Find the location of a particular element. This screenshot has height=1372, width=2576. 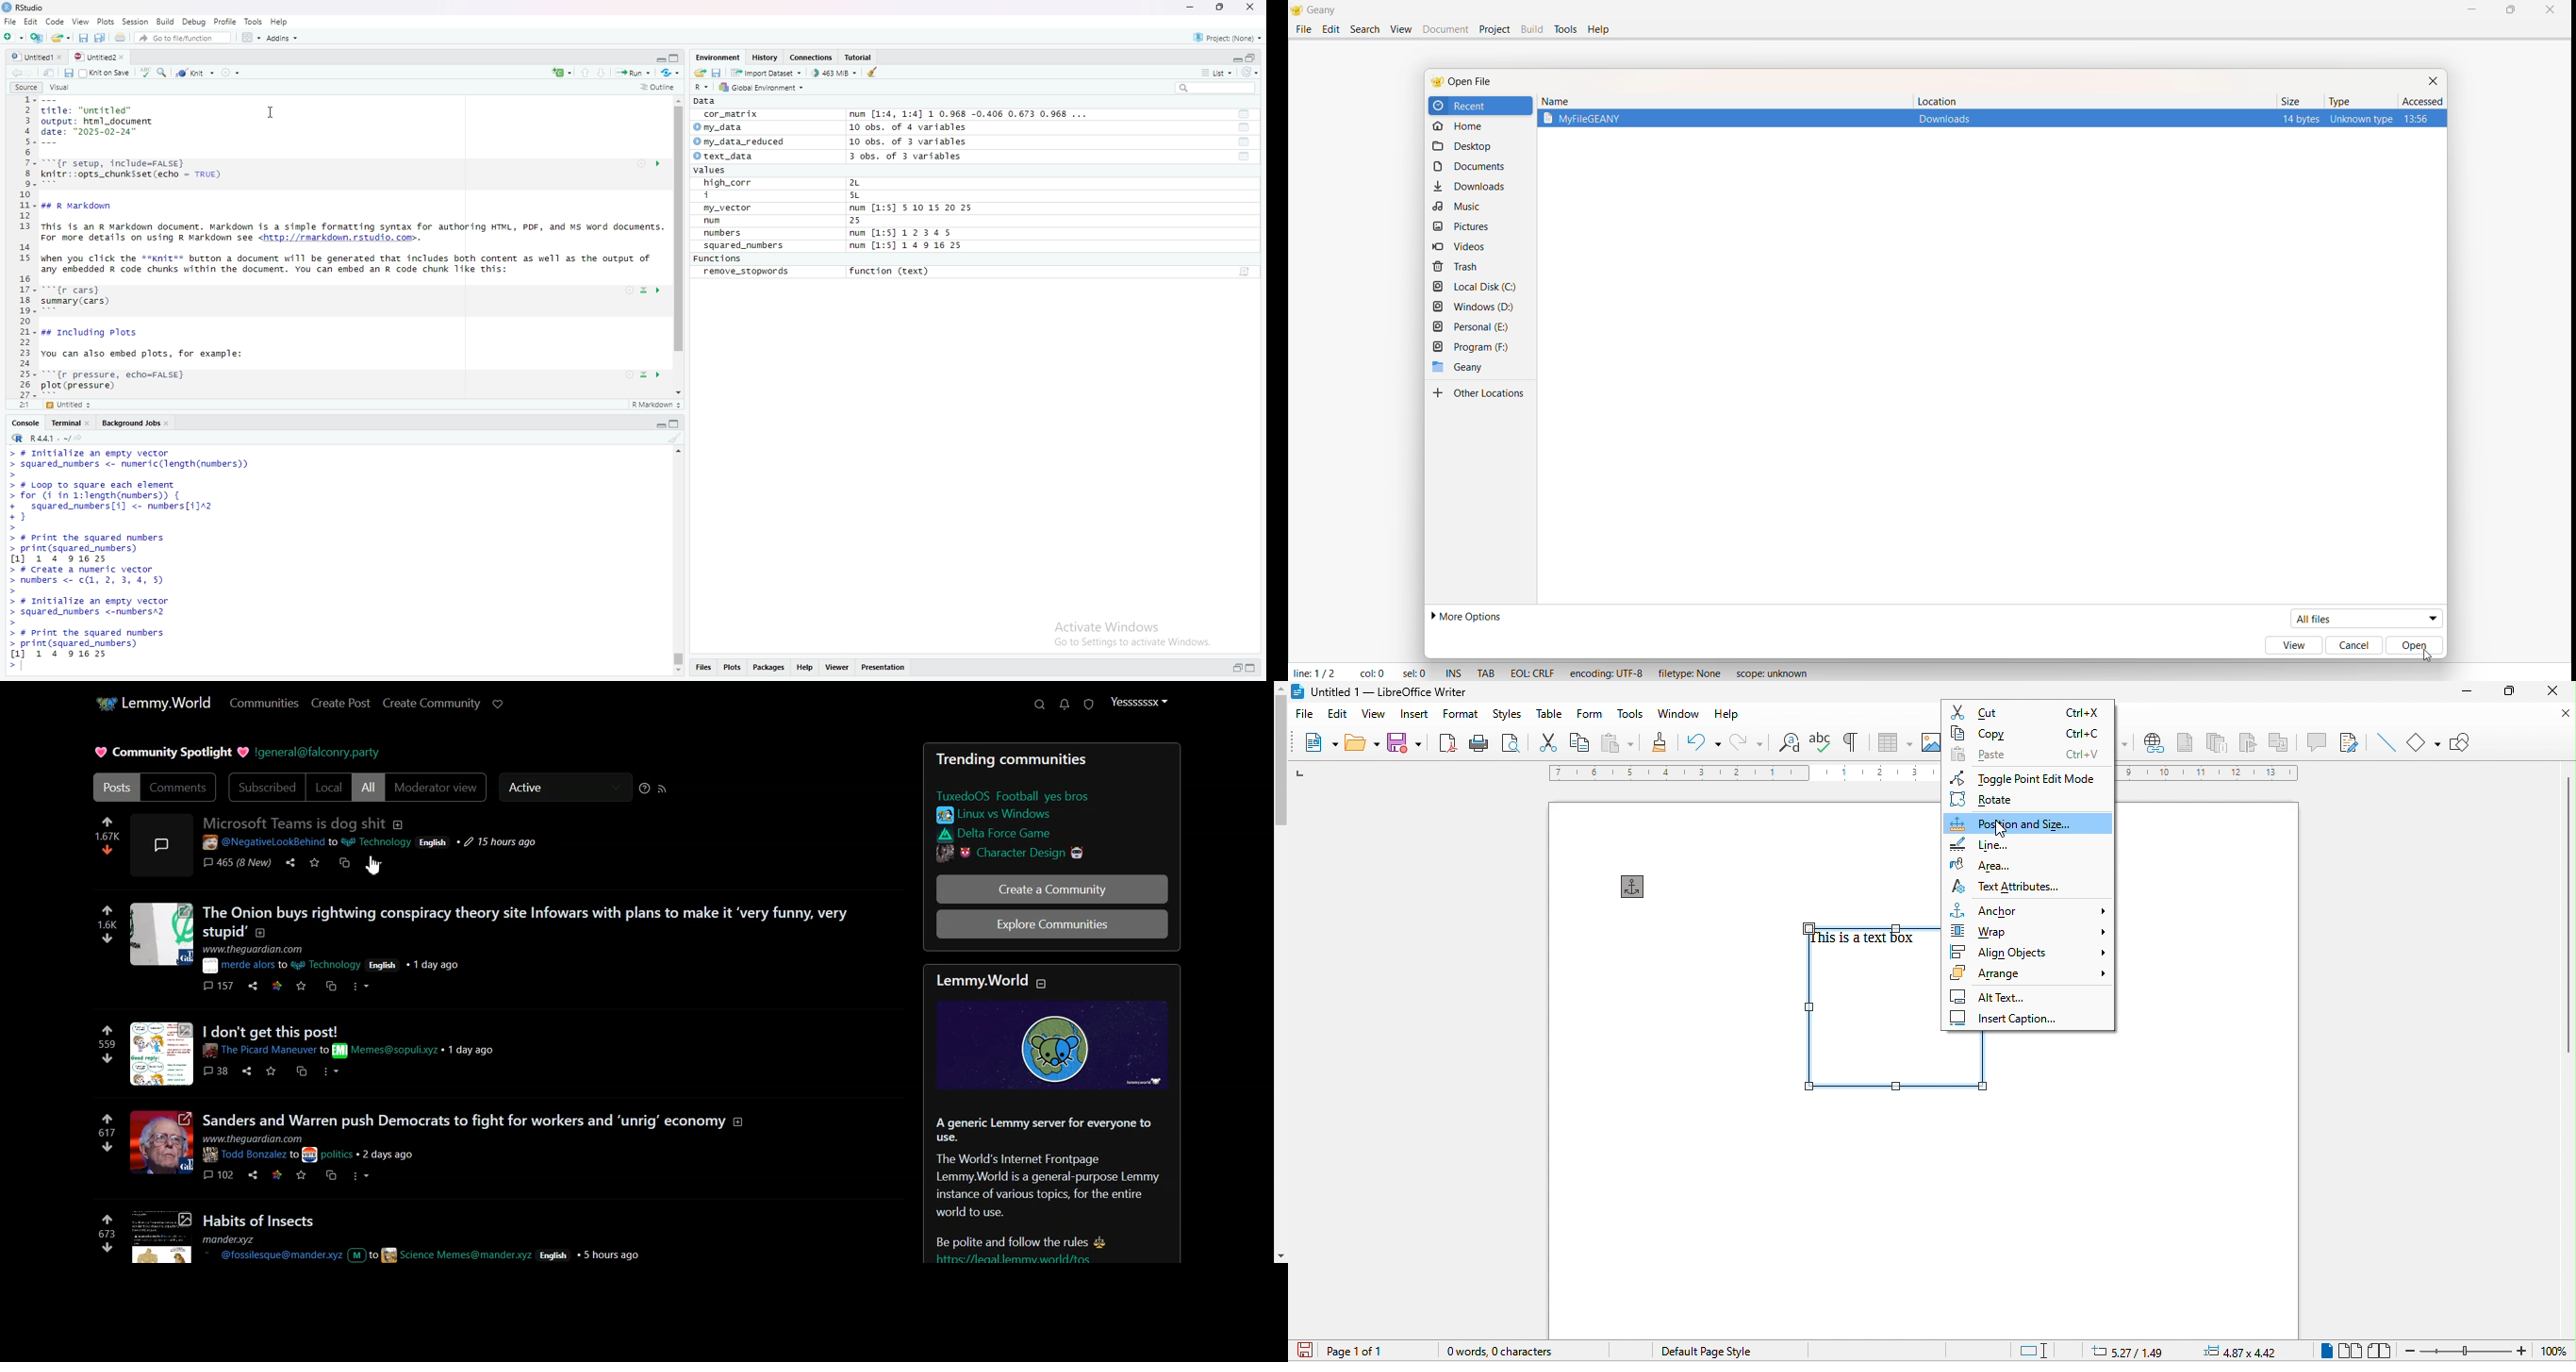

Posts is located at coordinates (552, 1237).